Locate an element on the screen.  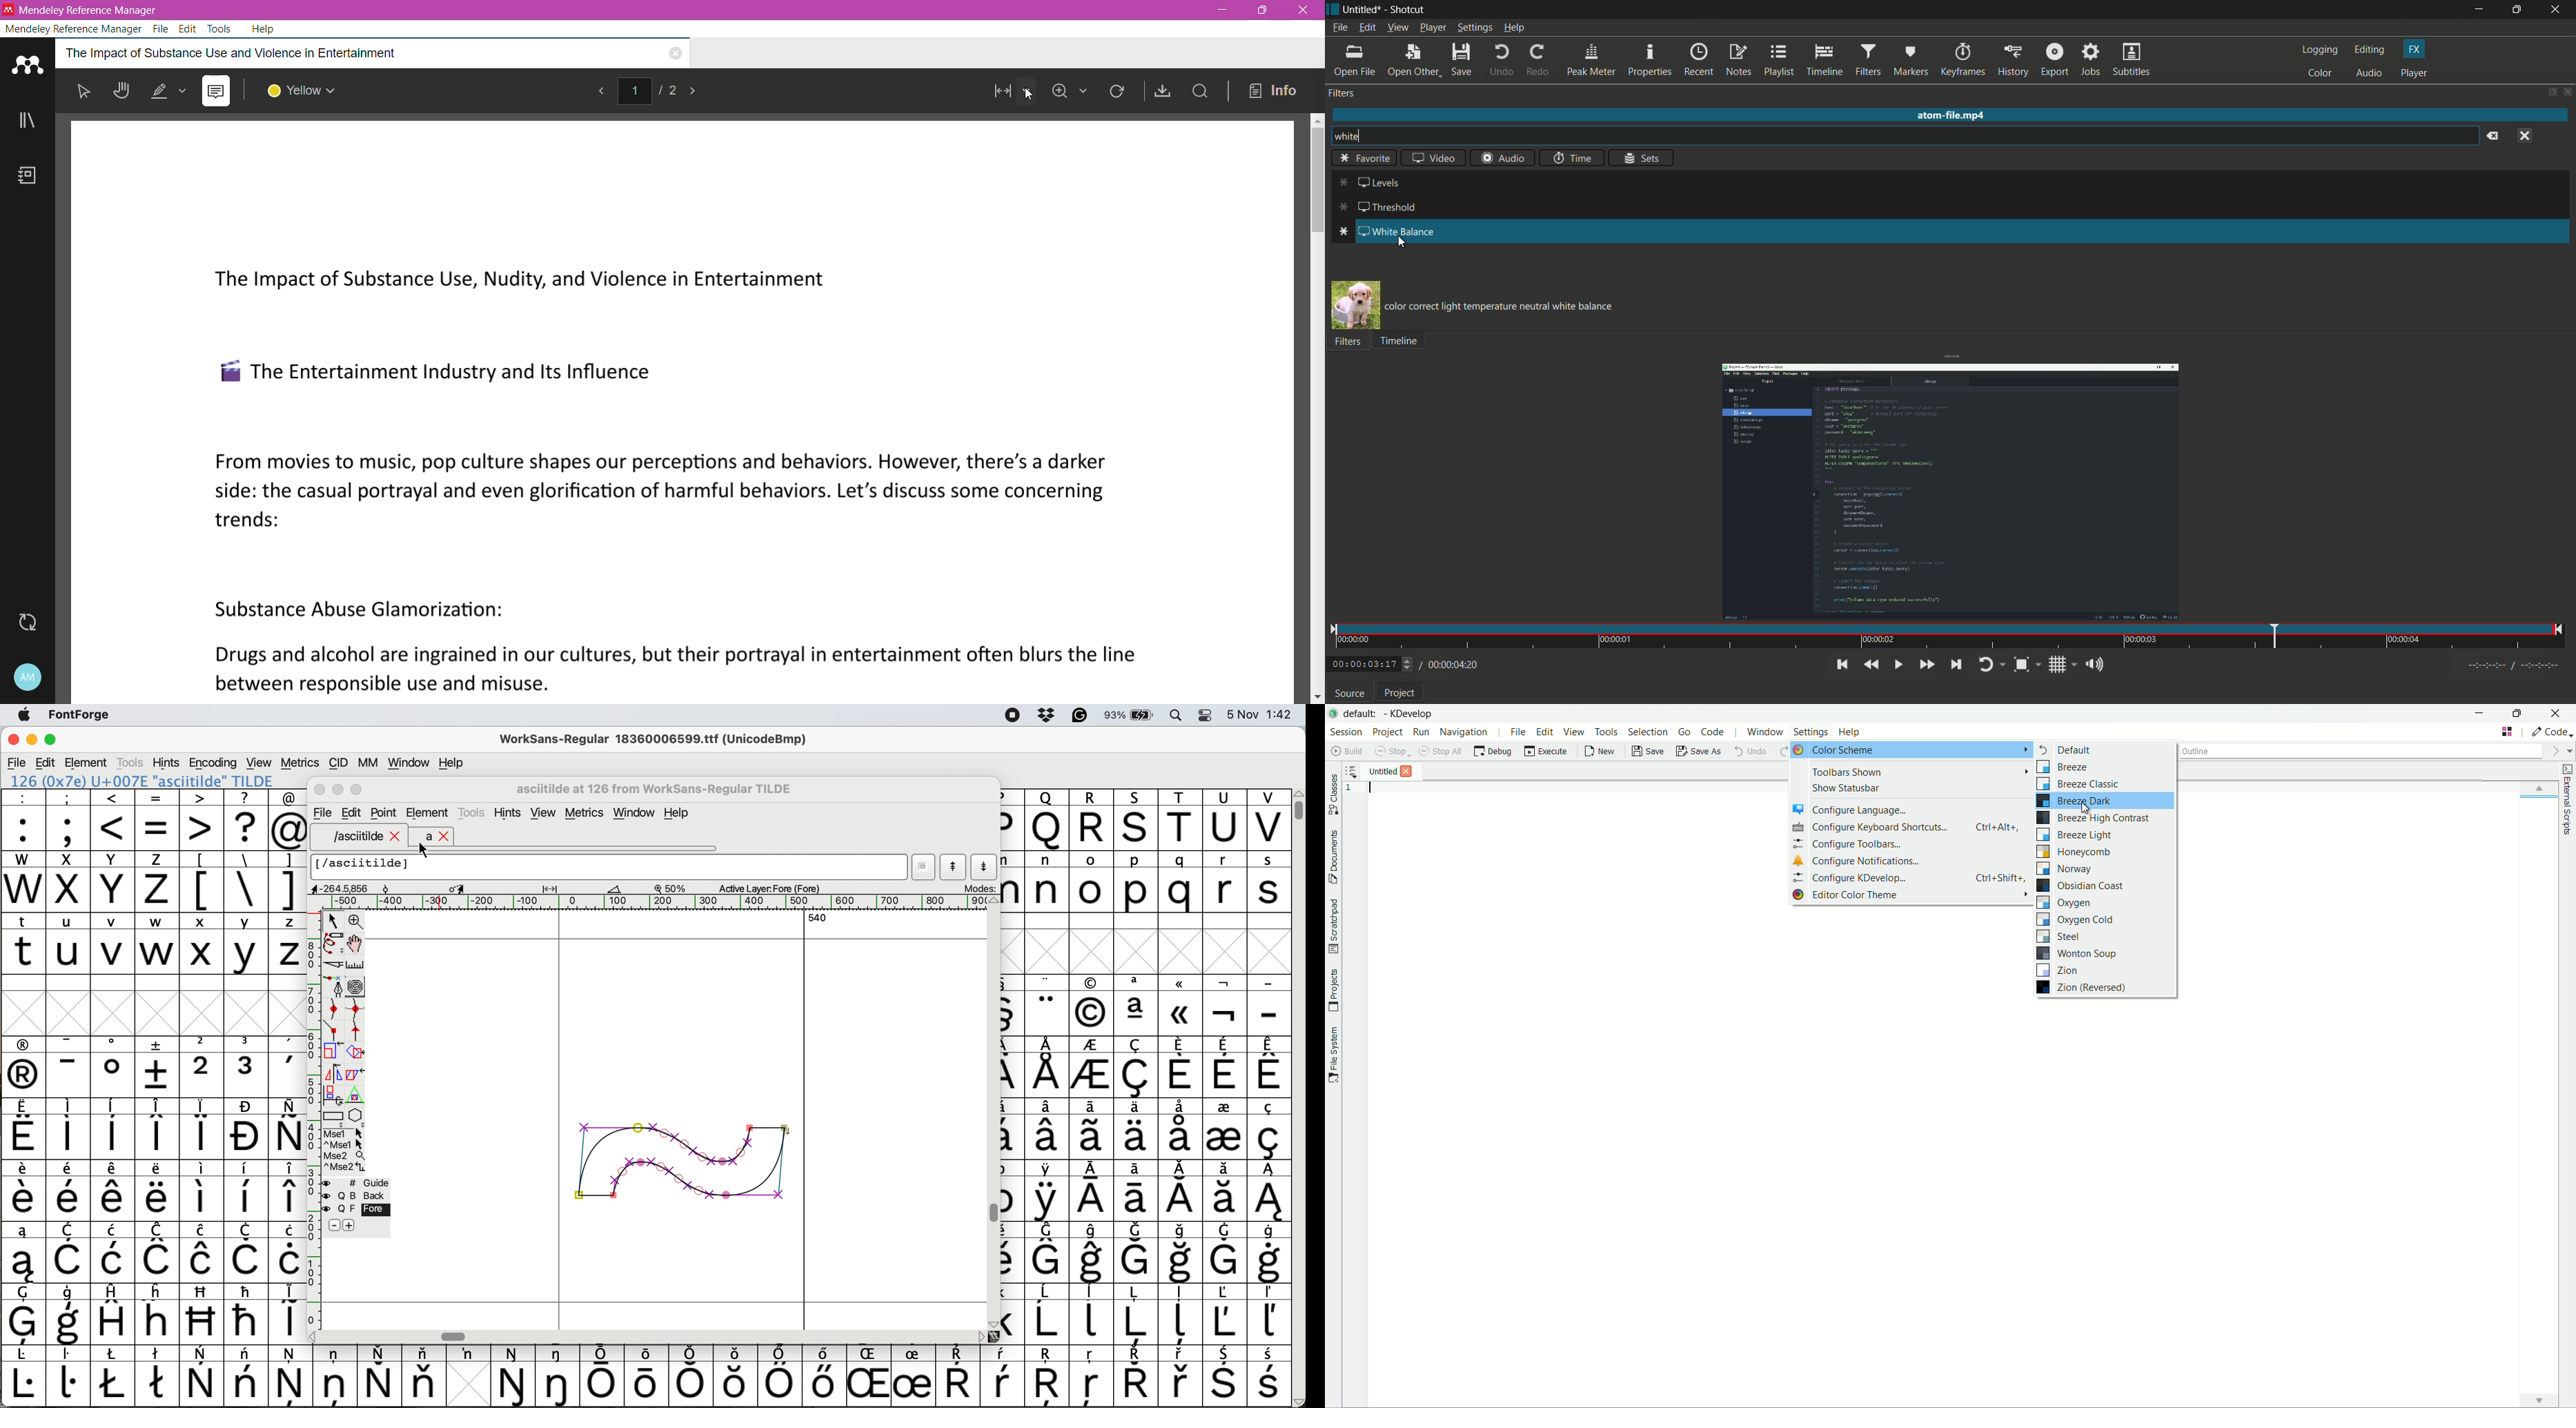
cursor is located at coordinates (1401, 246).